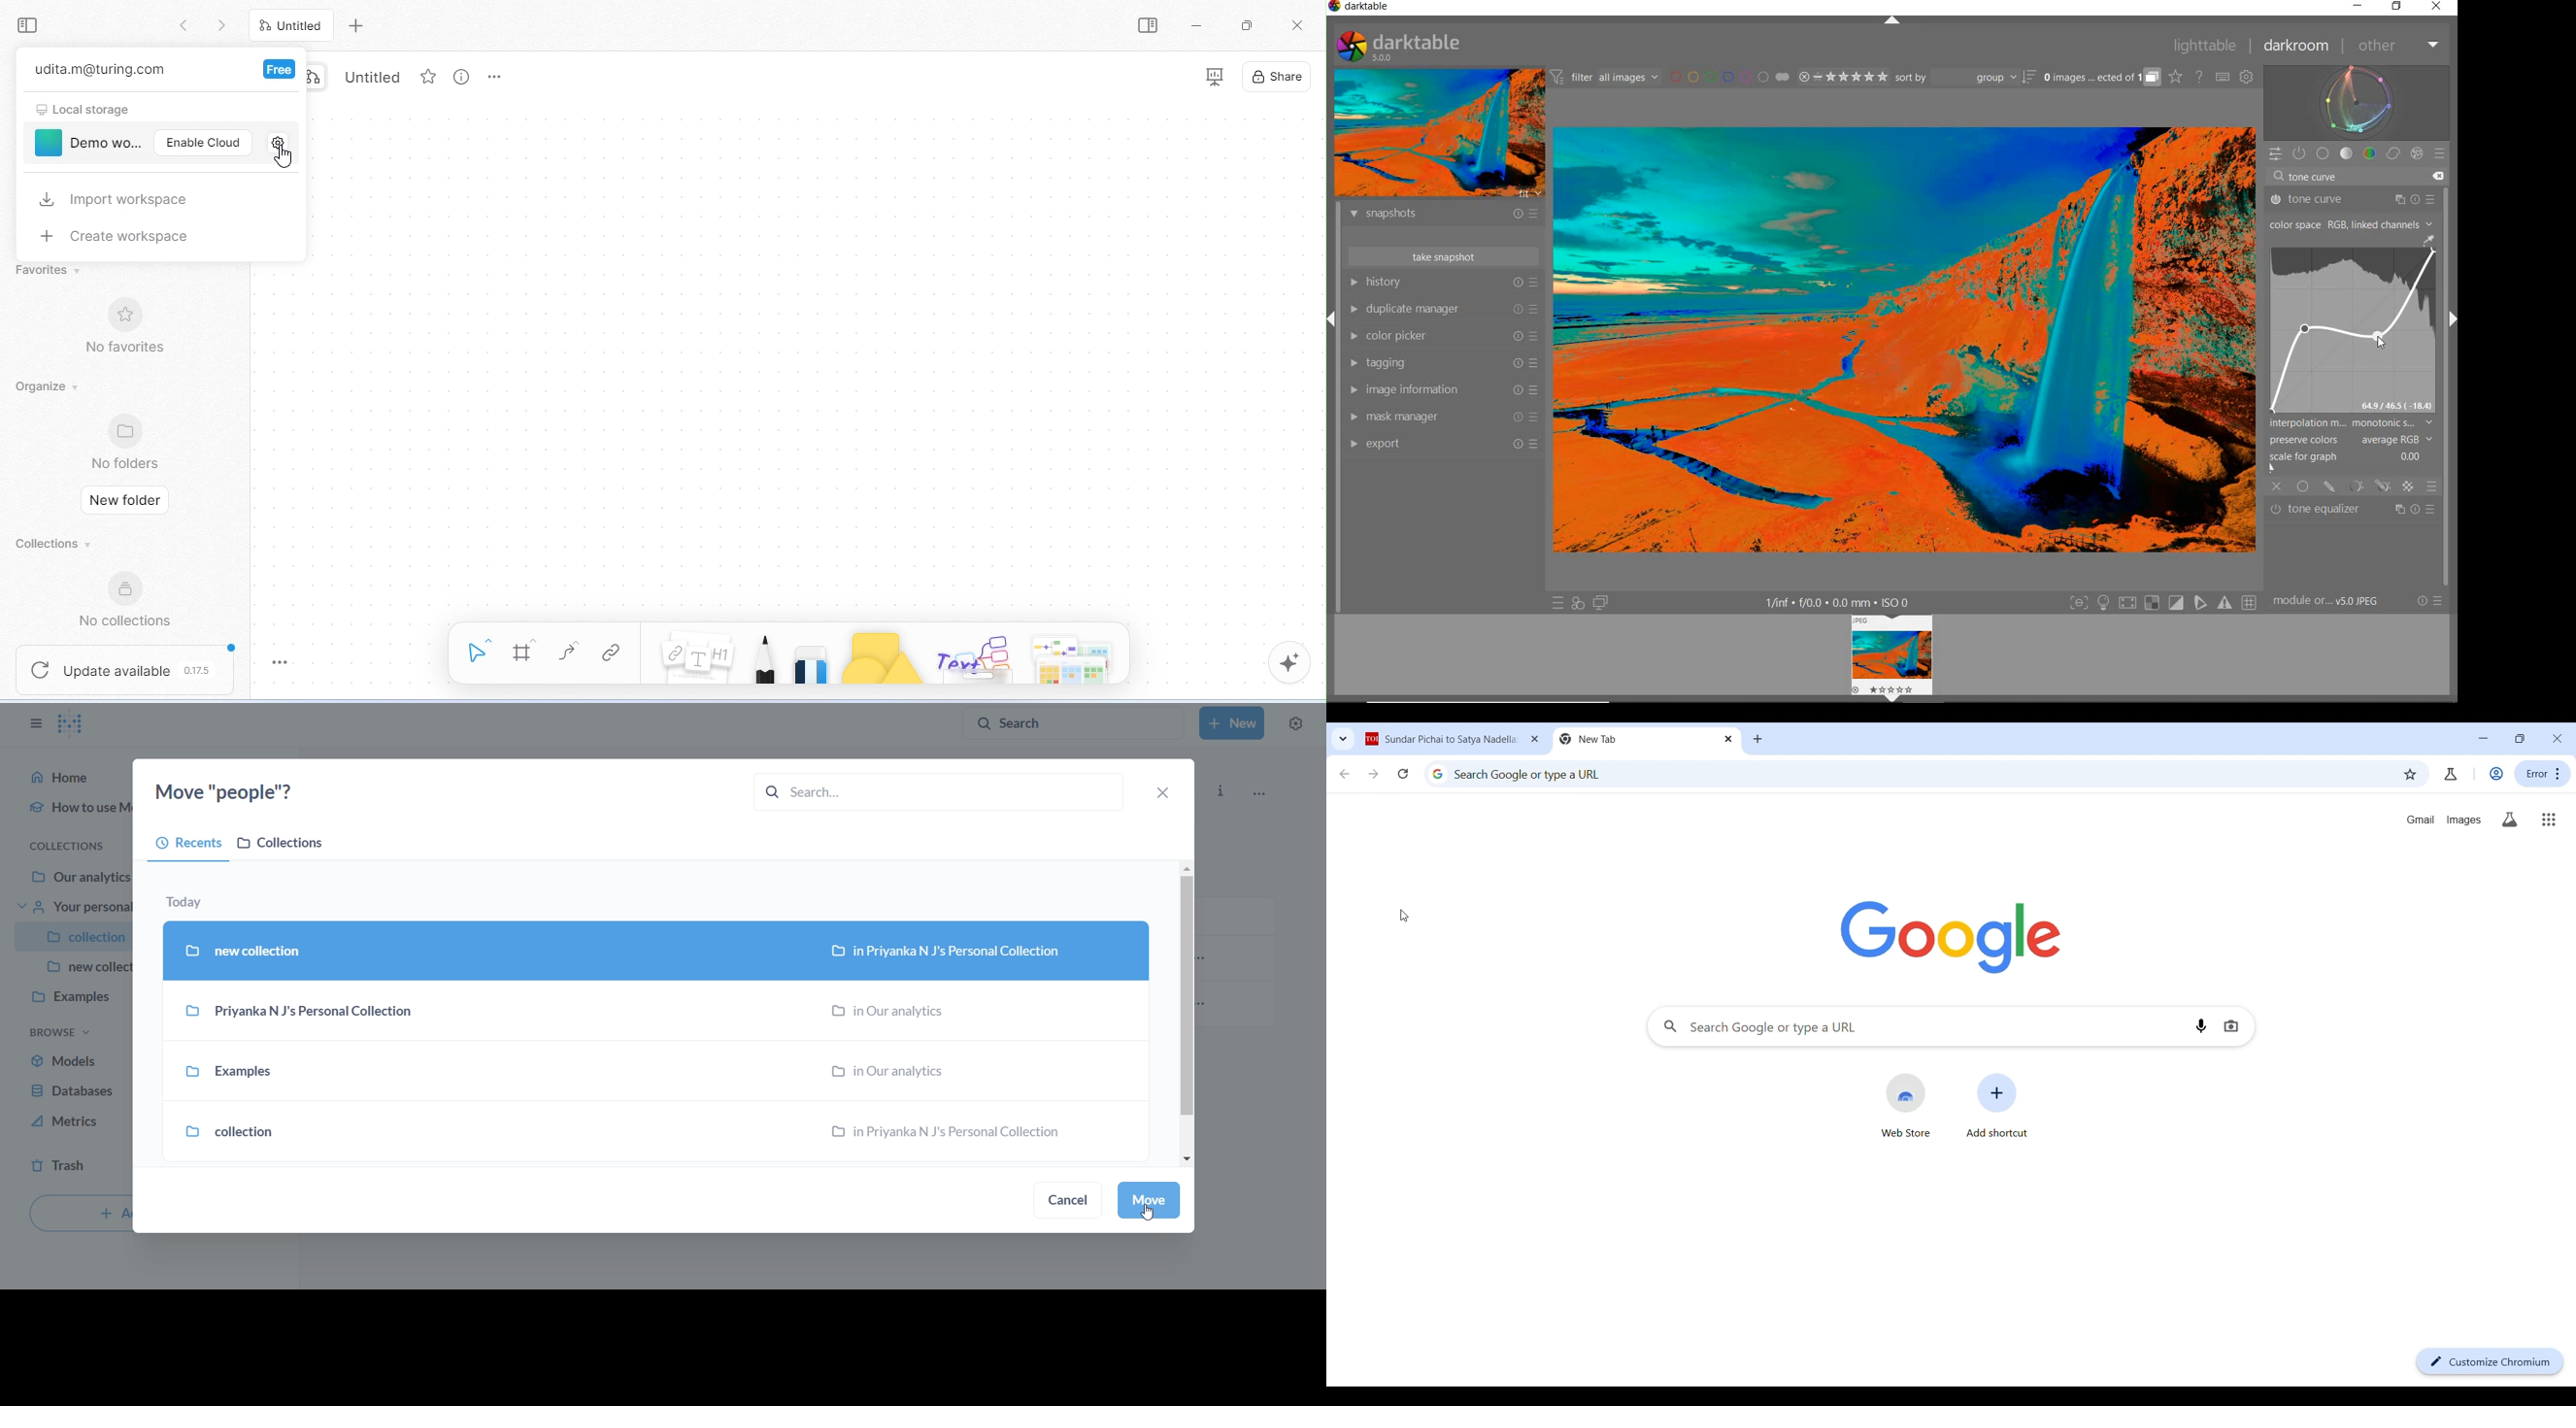  I want to click on waveform, so click(2357, 102).